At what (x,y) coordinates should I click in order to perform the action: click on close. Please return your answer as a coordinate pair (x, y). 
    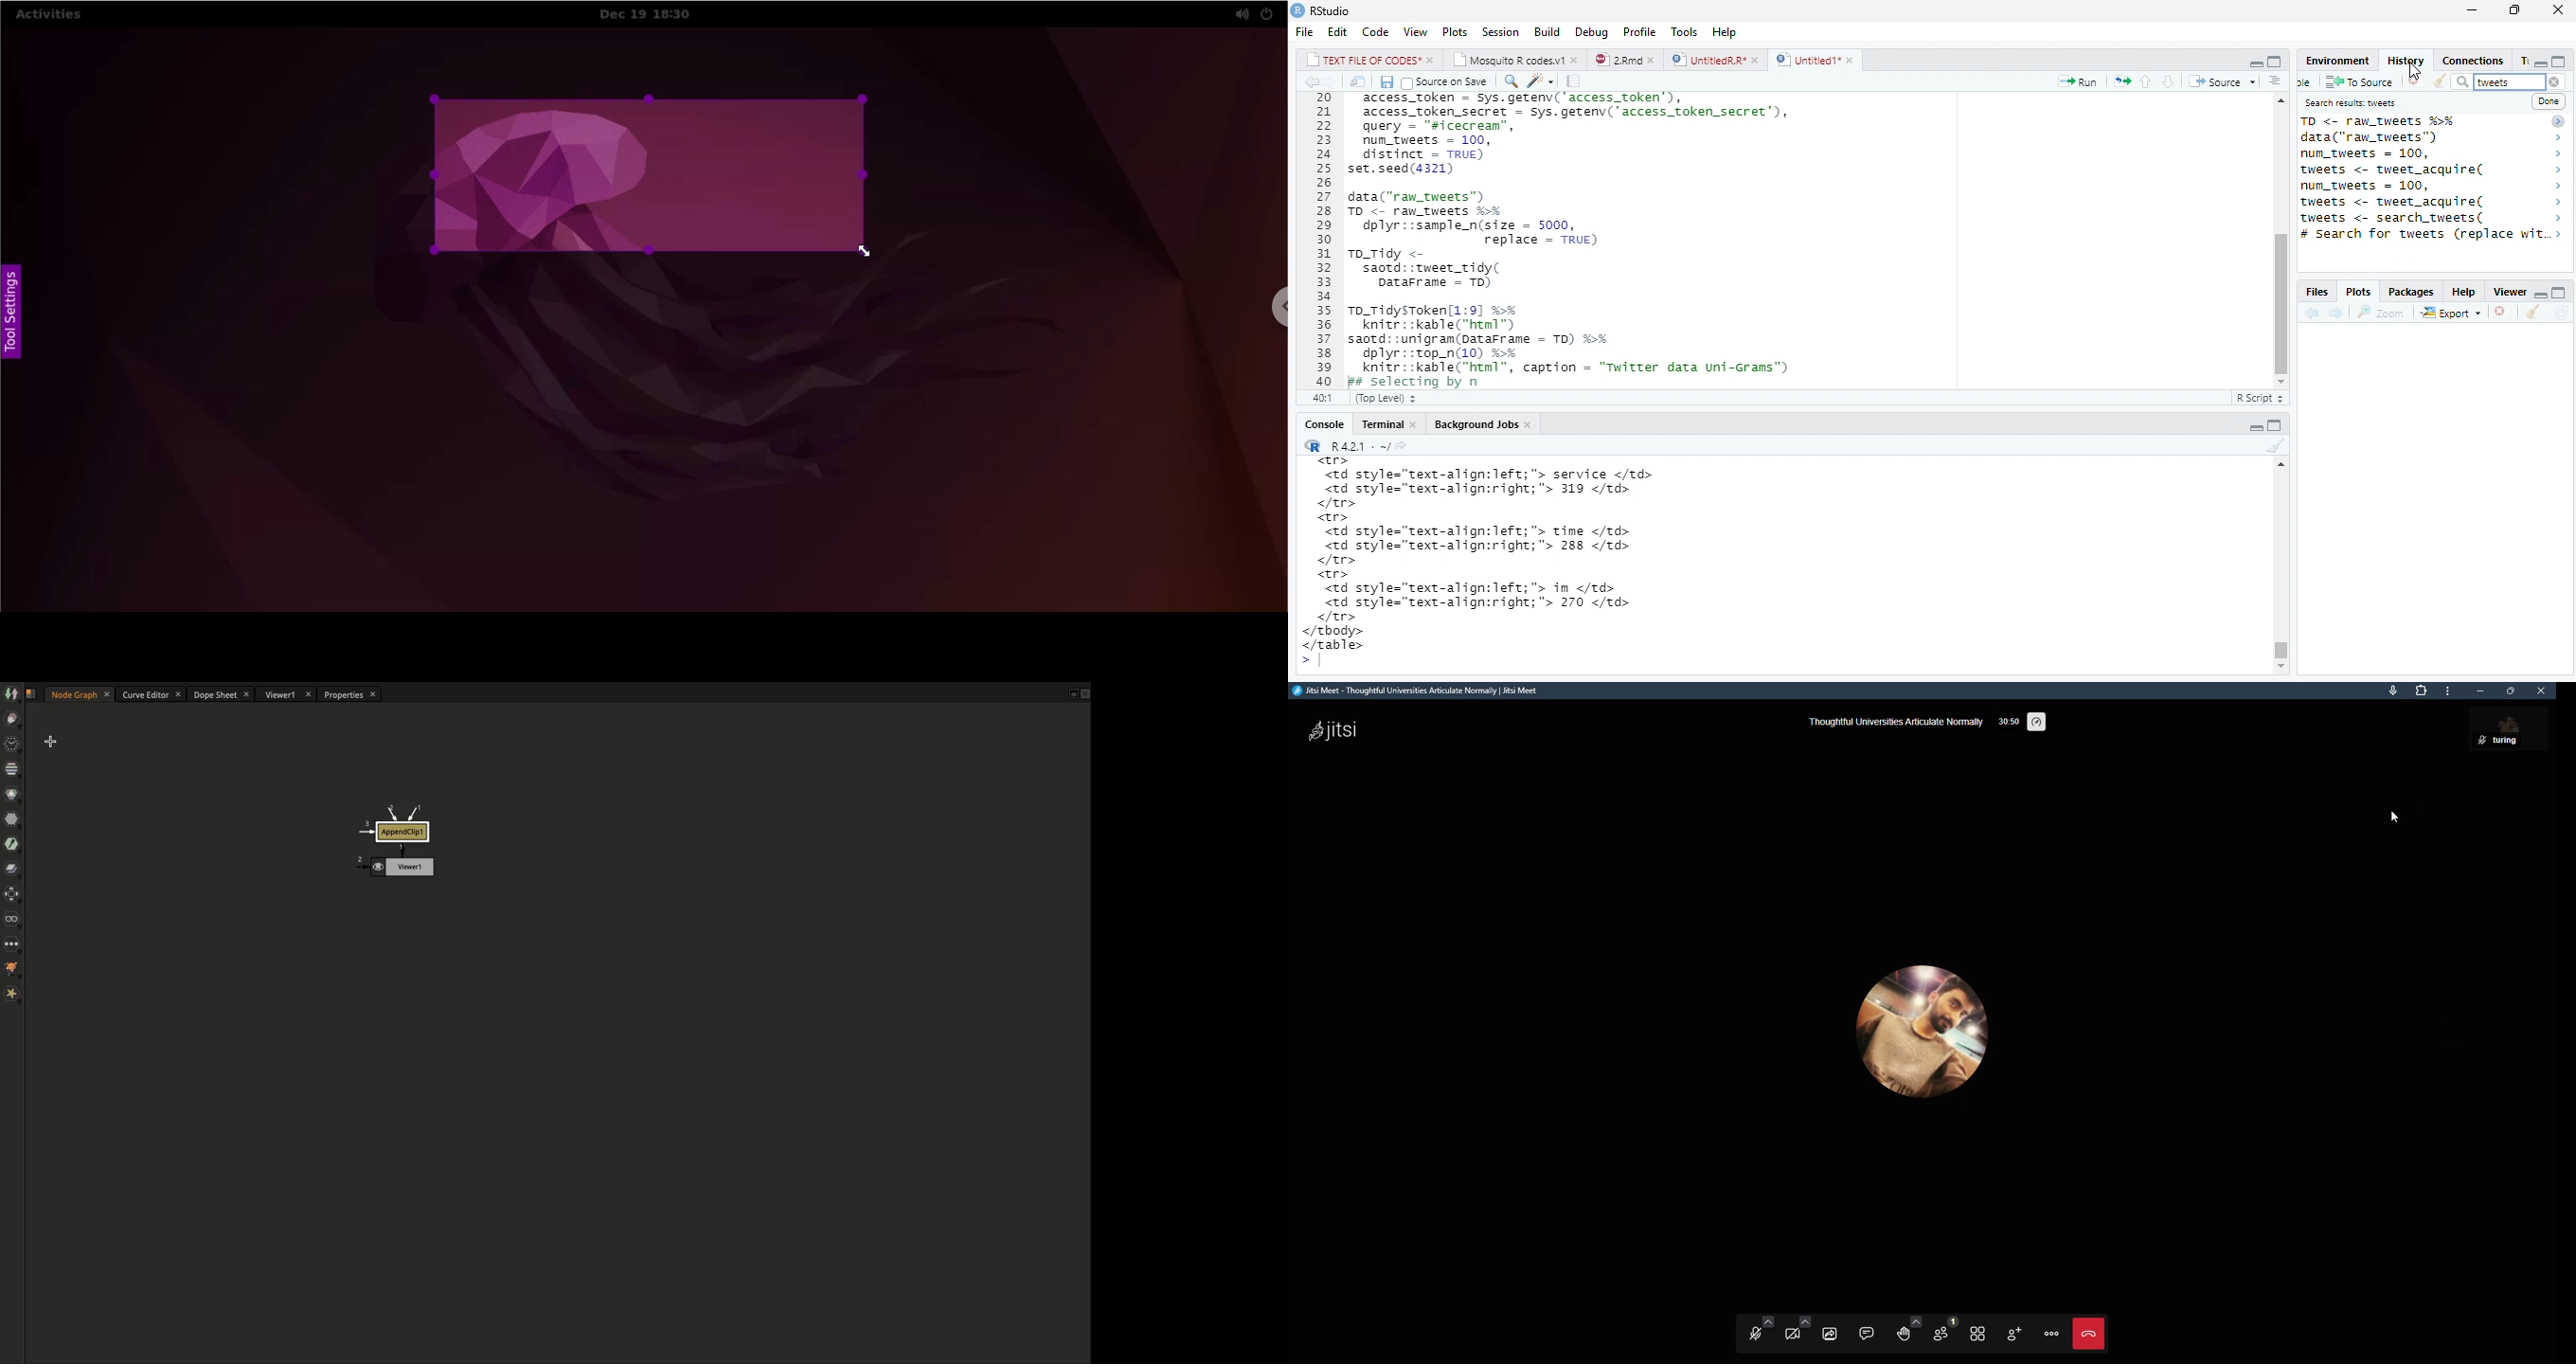
    Looking at the image, I should click on (2561, 11).